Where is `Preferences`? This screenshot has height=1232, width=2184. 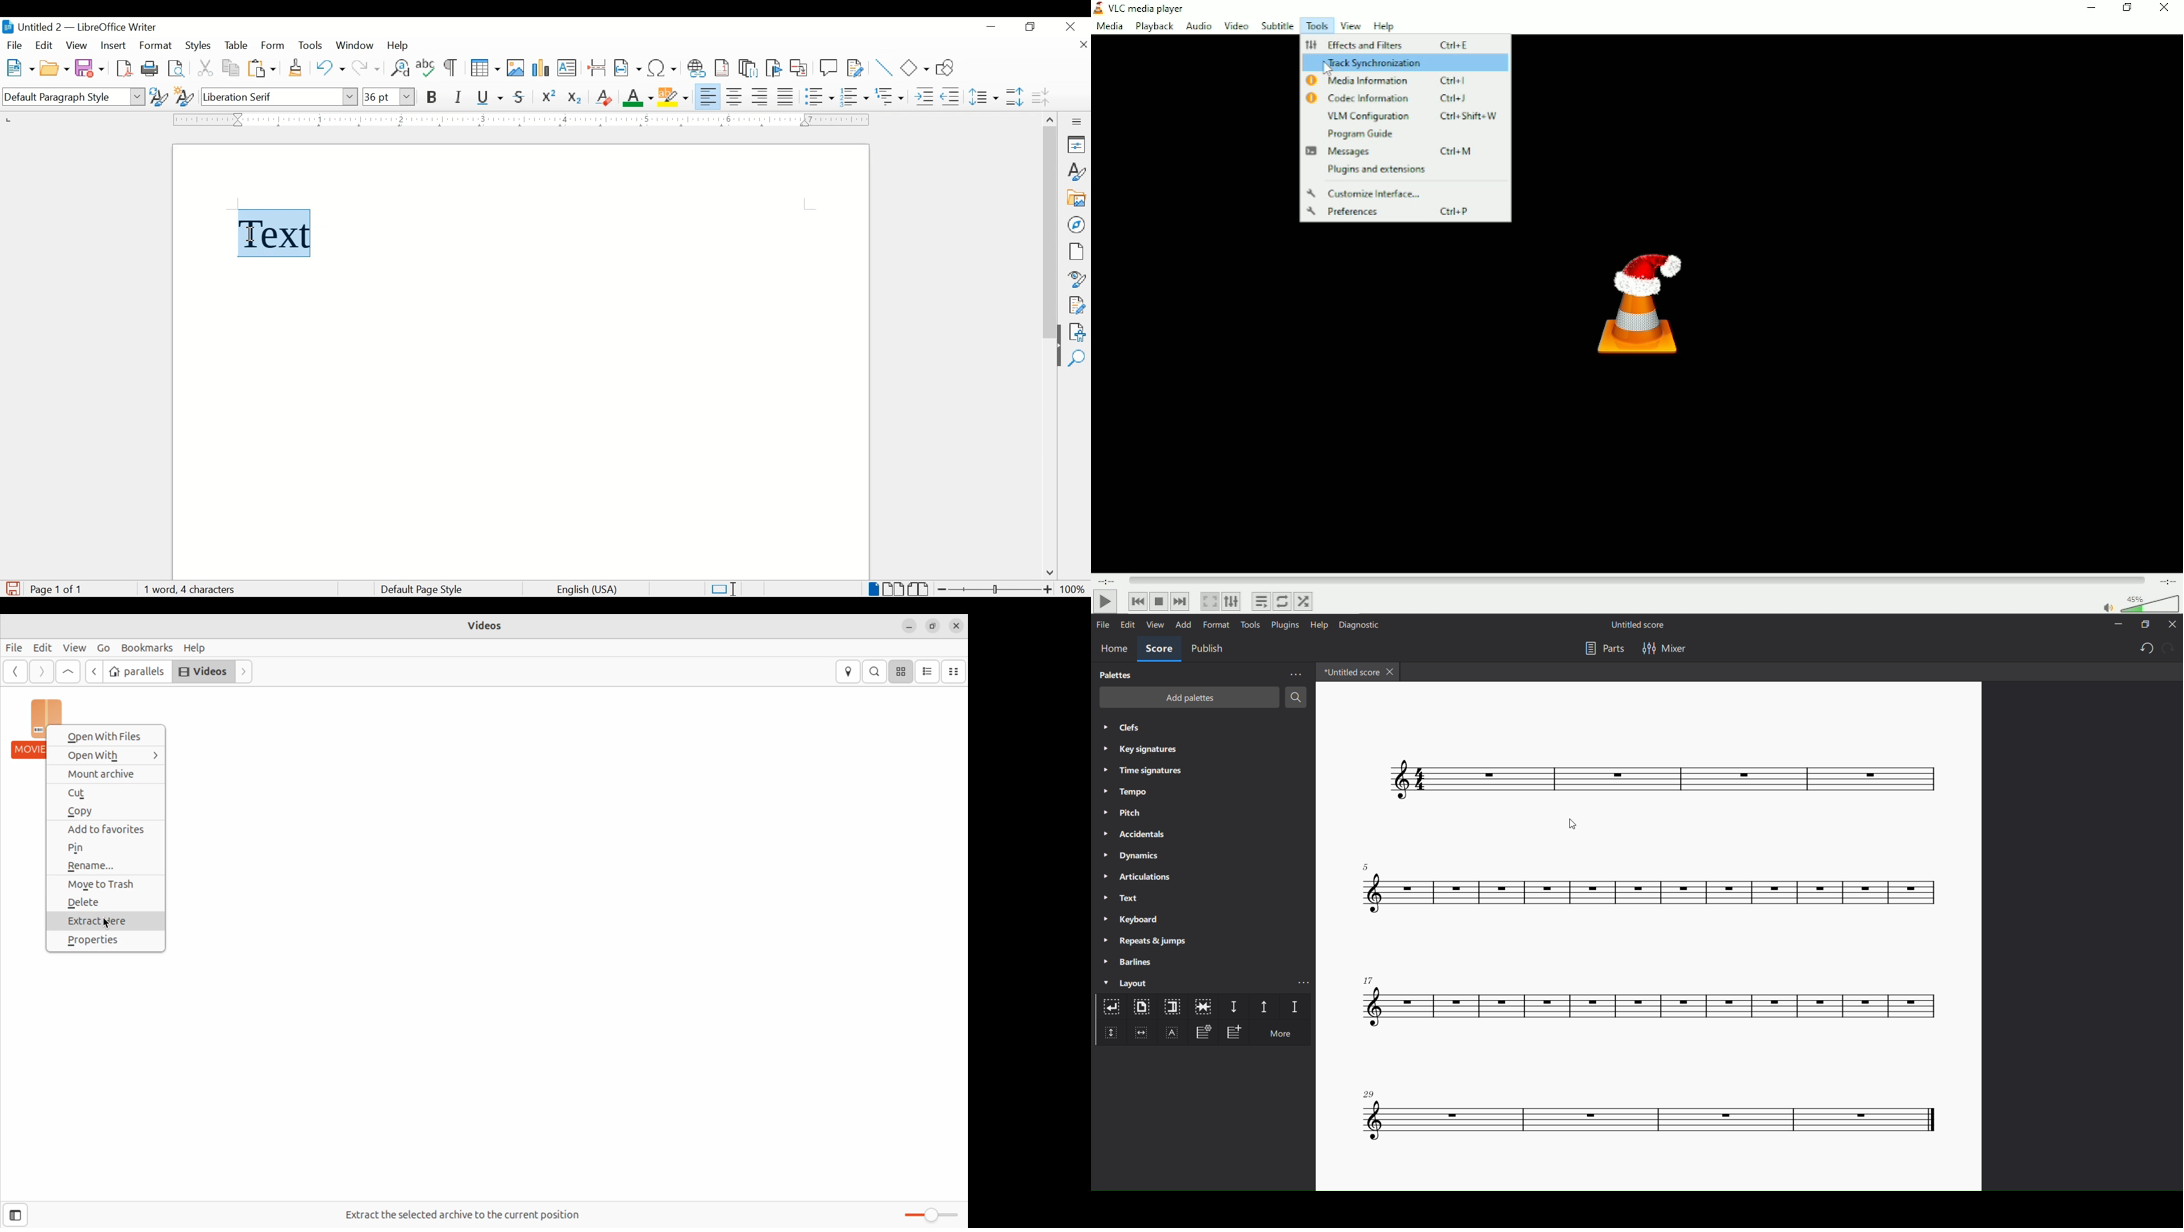 Preferences is located at coordinates (1393, 212).